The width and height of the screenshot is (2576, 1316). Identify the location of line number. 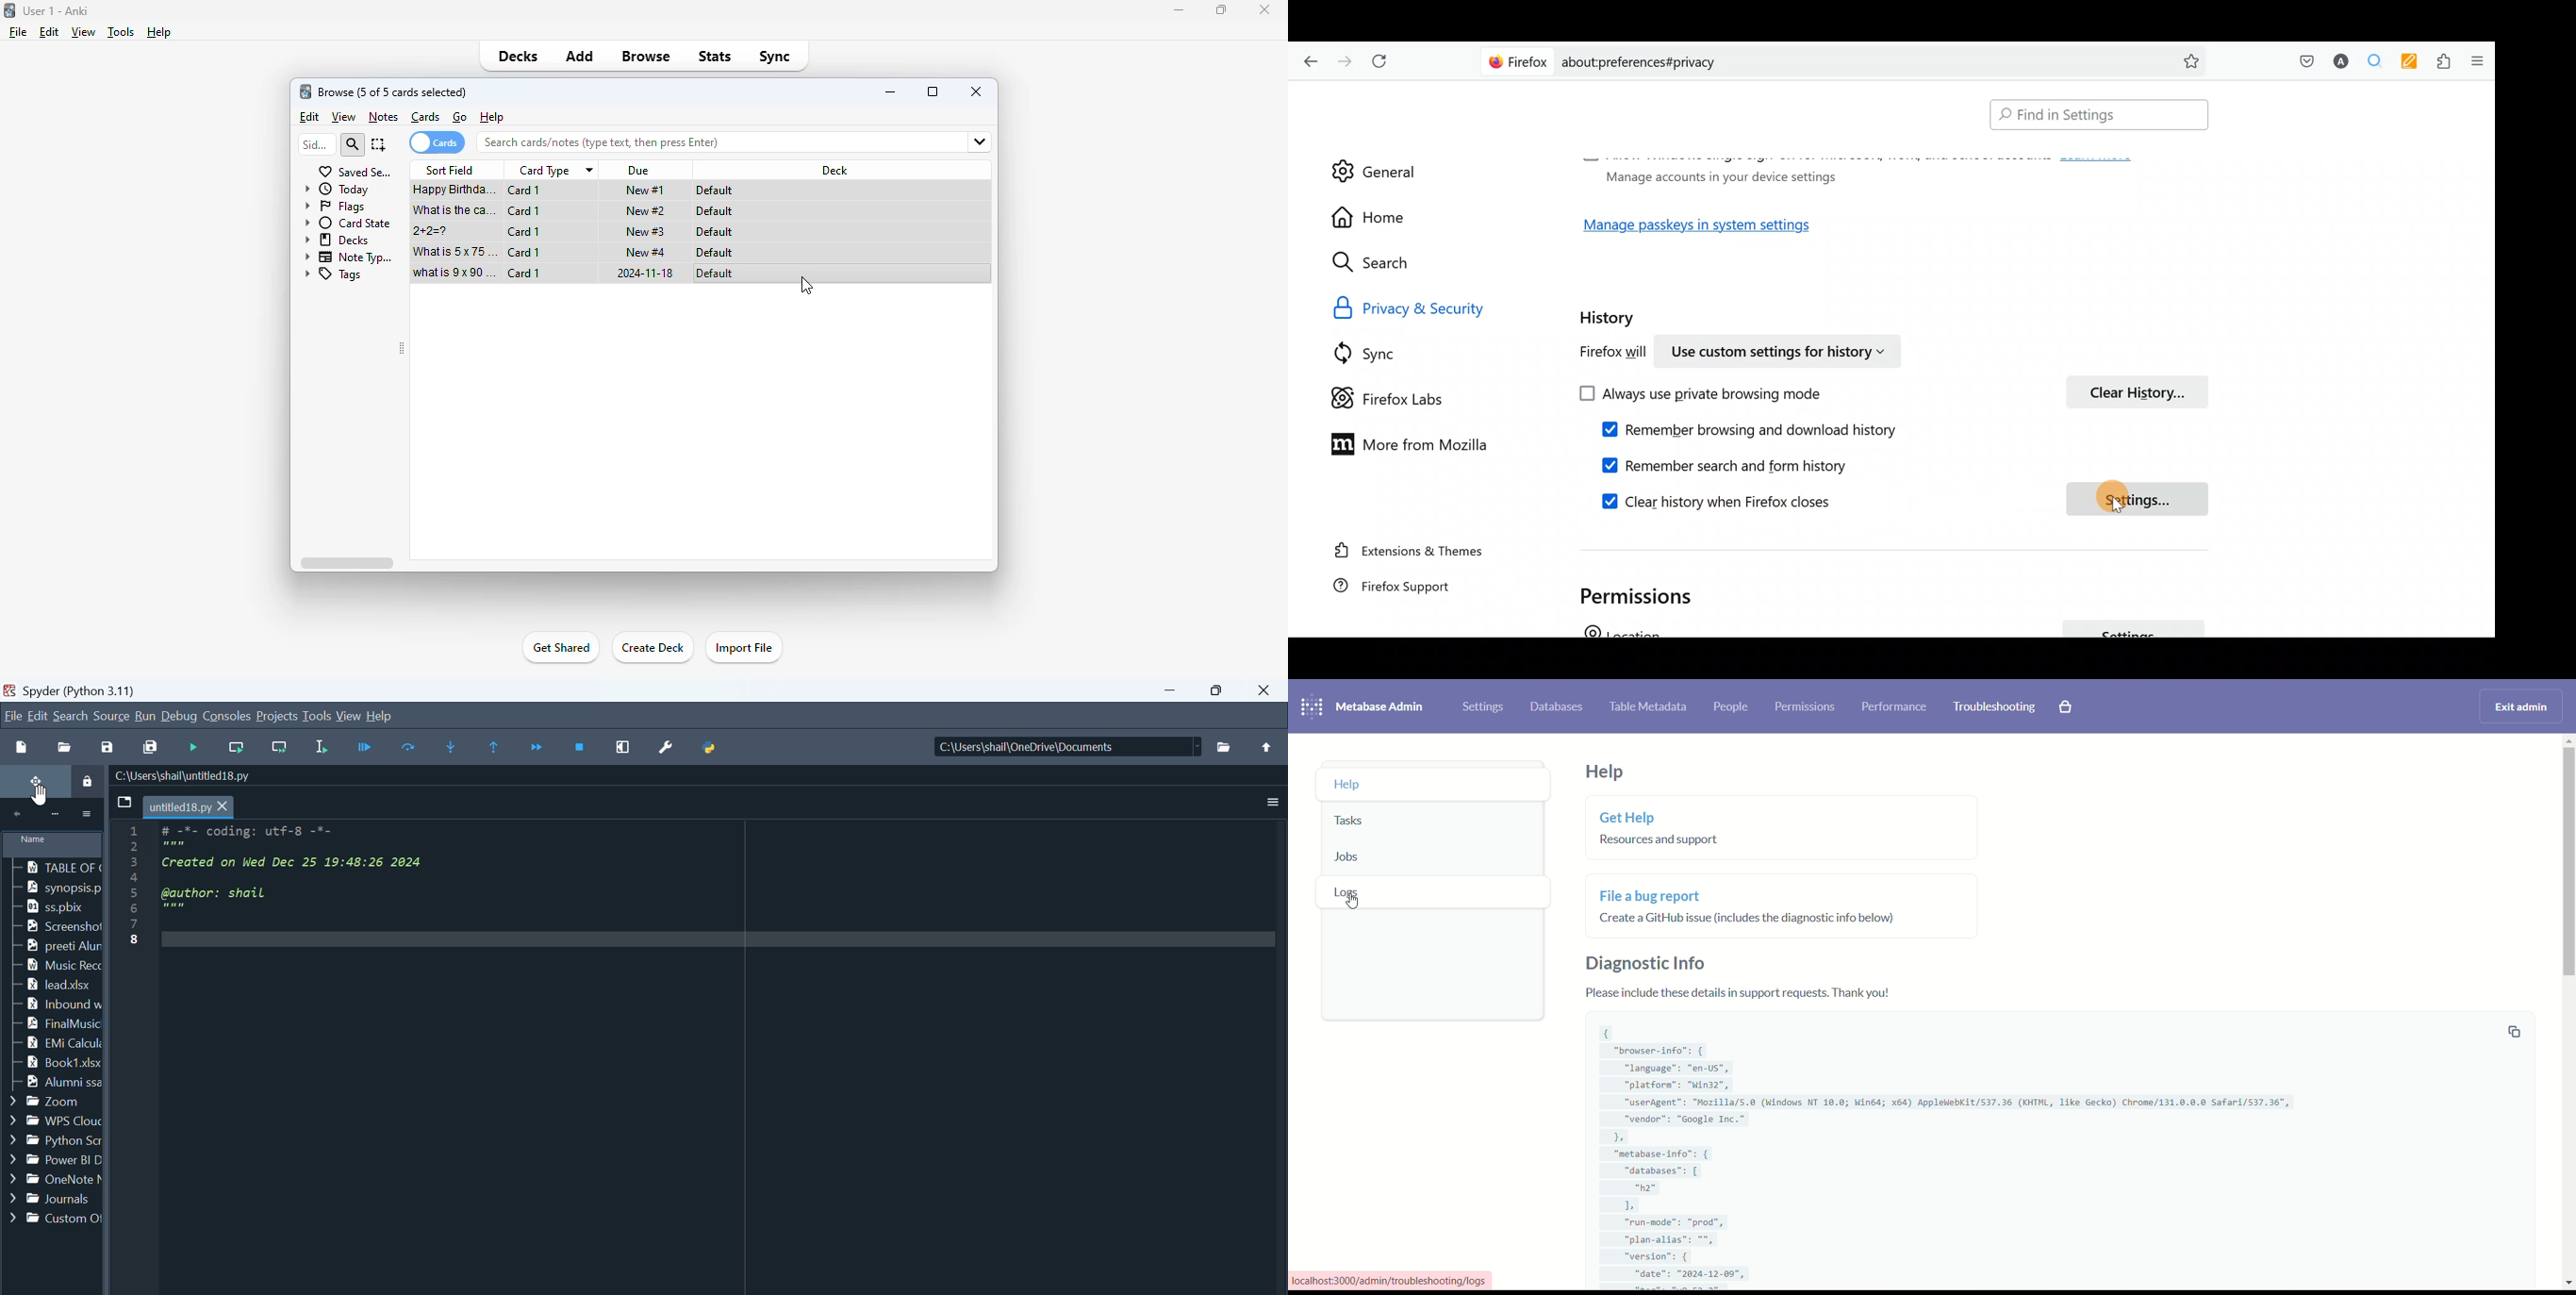
(133, 968).